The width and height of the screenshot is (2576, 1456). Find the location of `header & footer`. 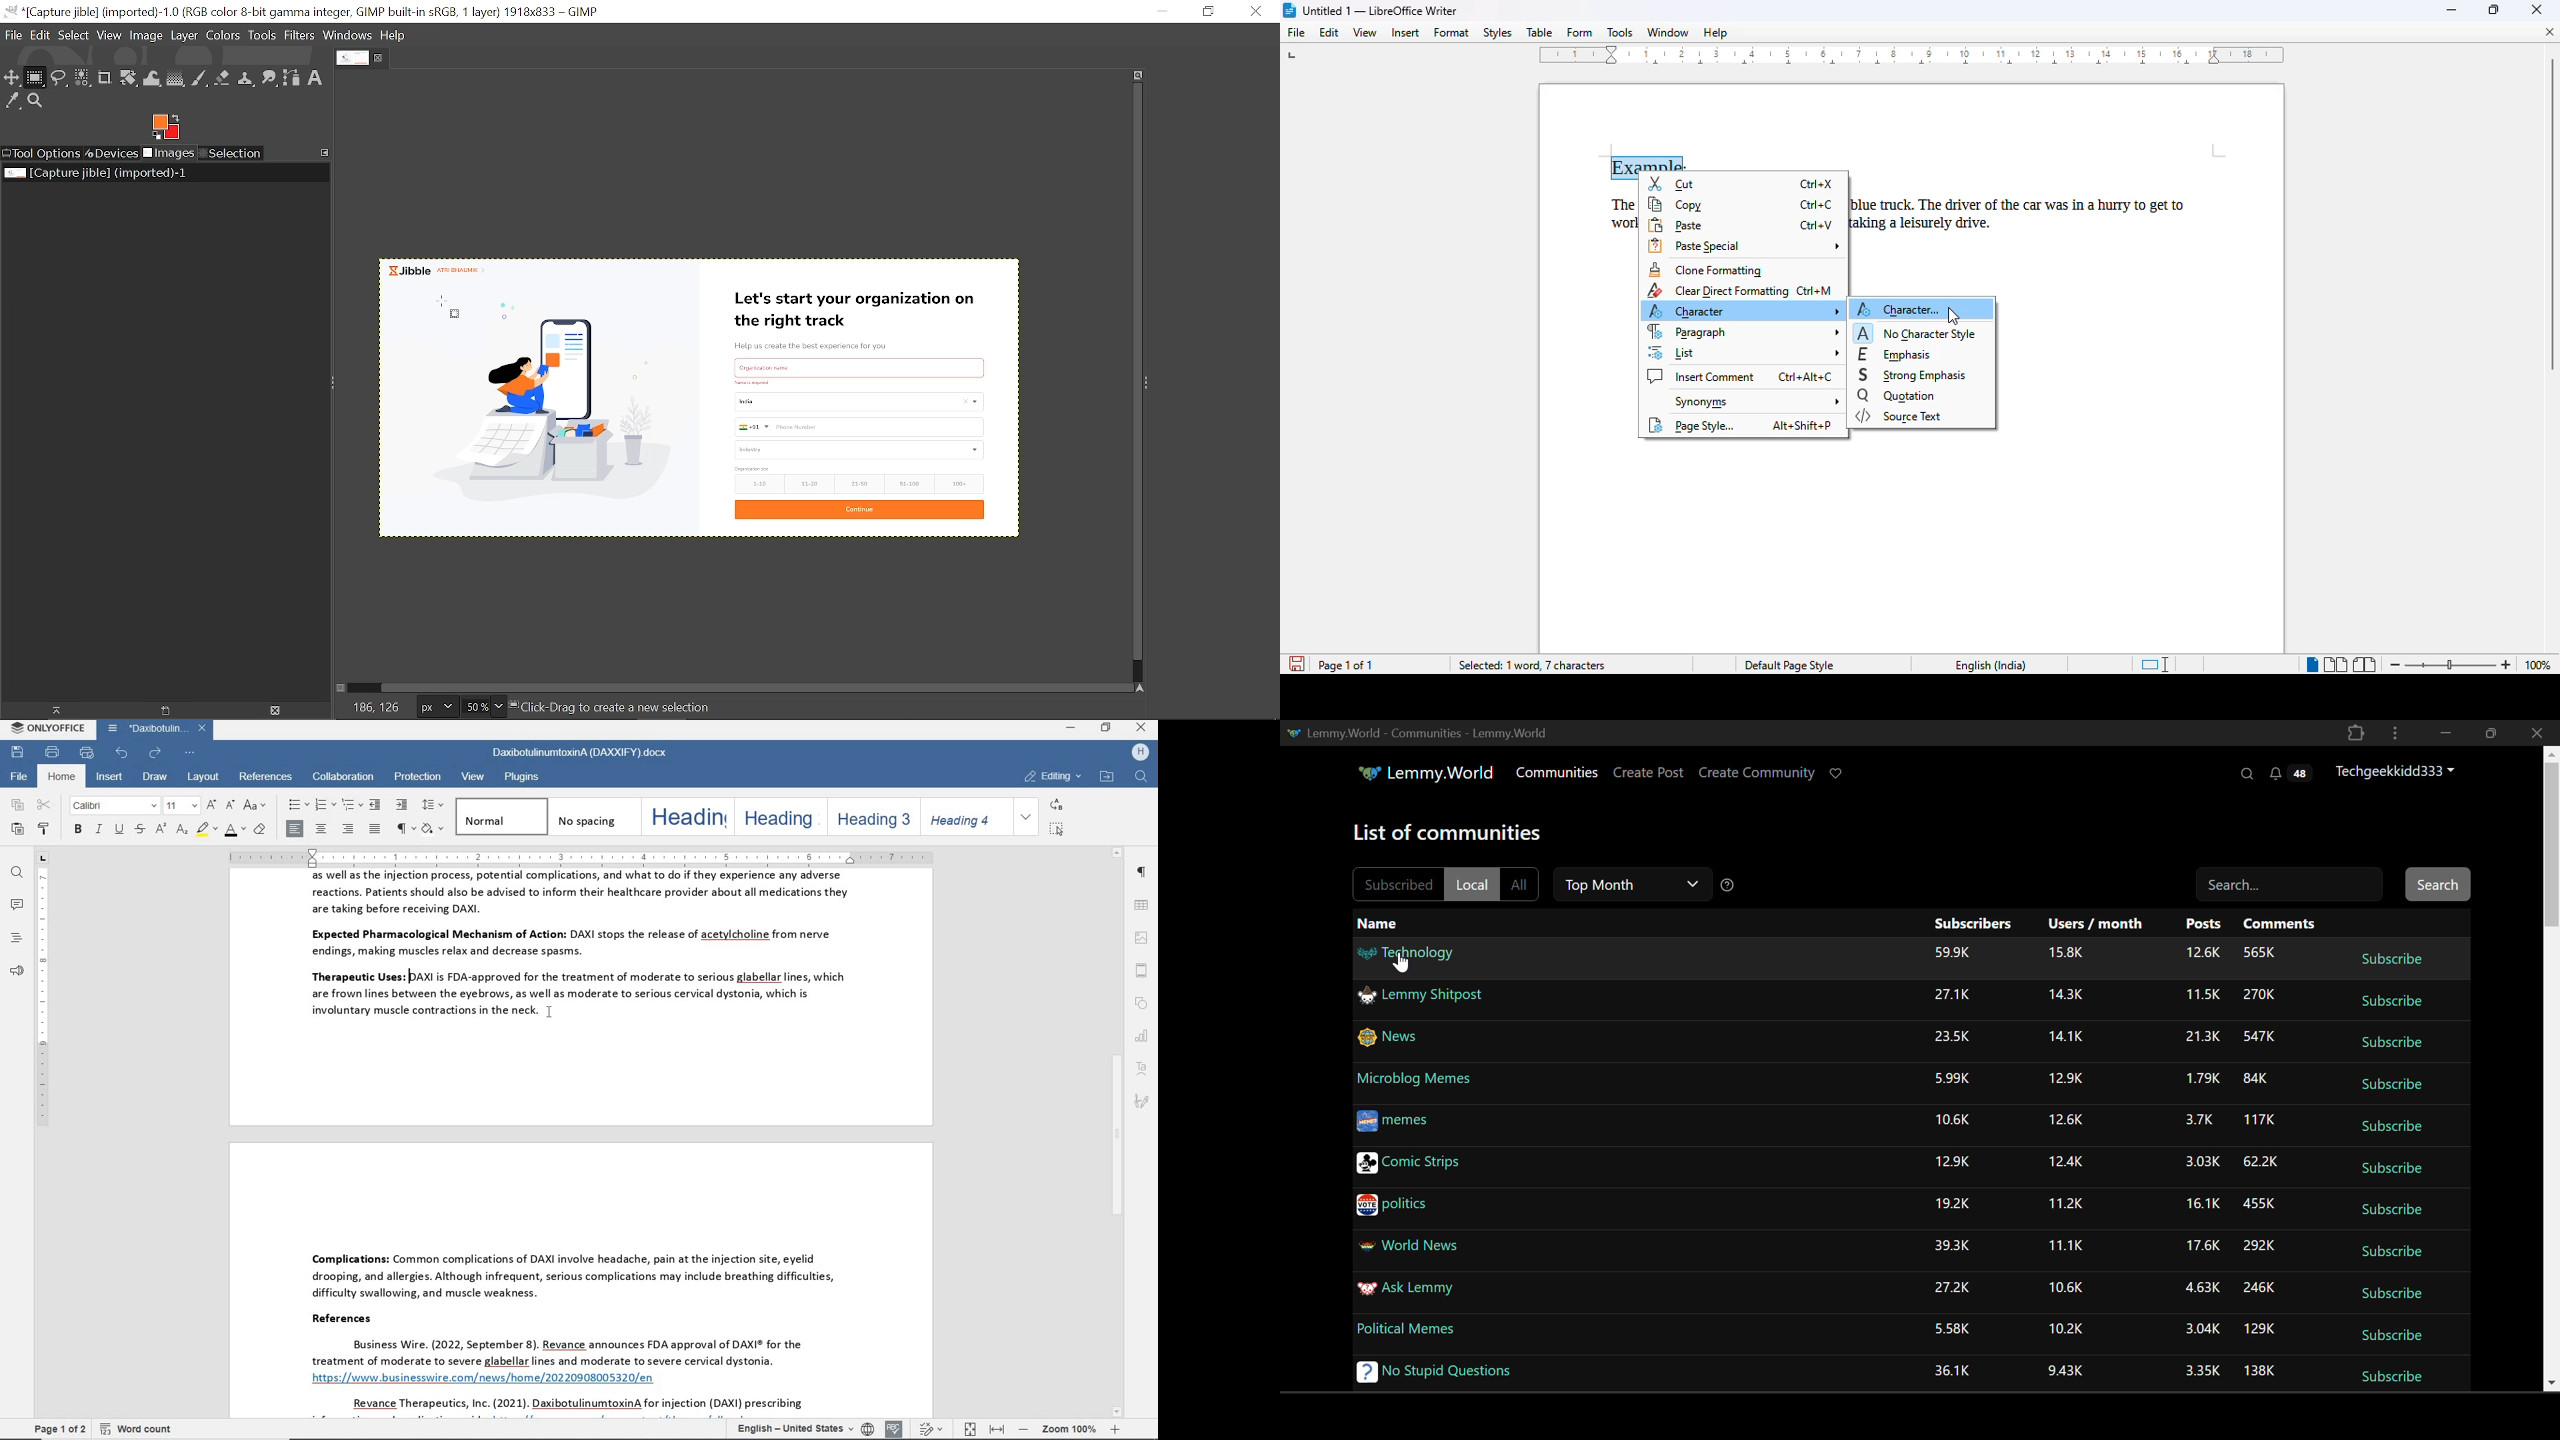

header & footer is located at coordinates (1141, 970).